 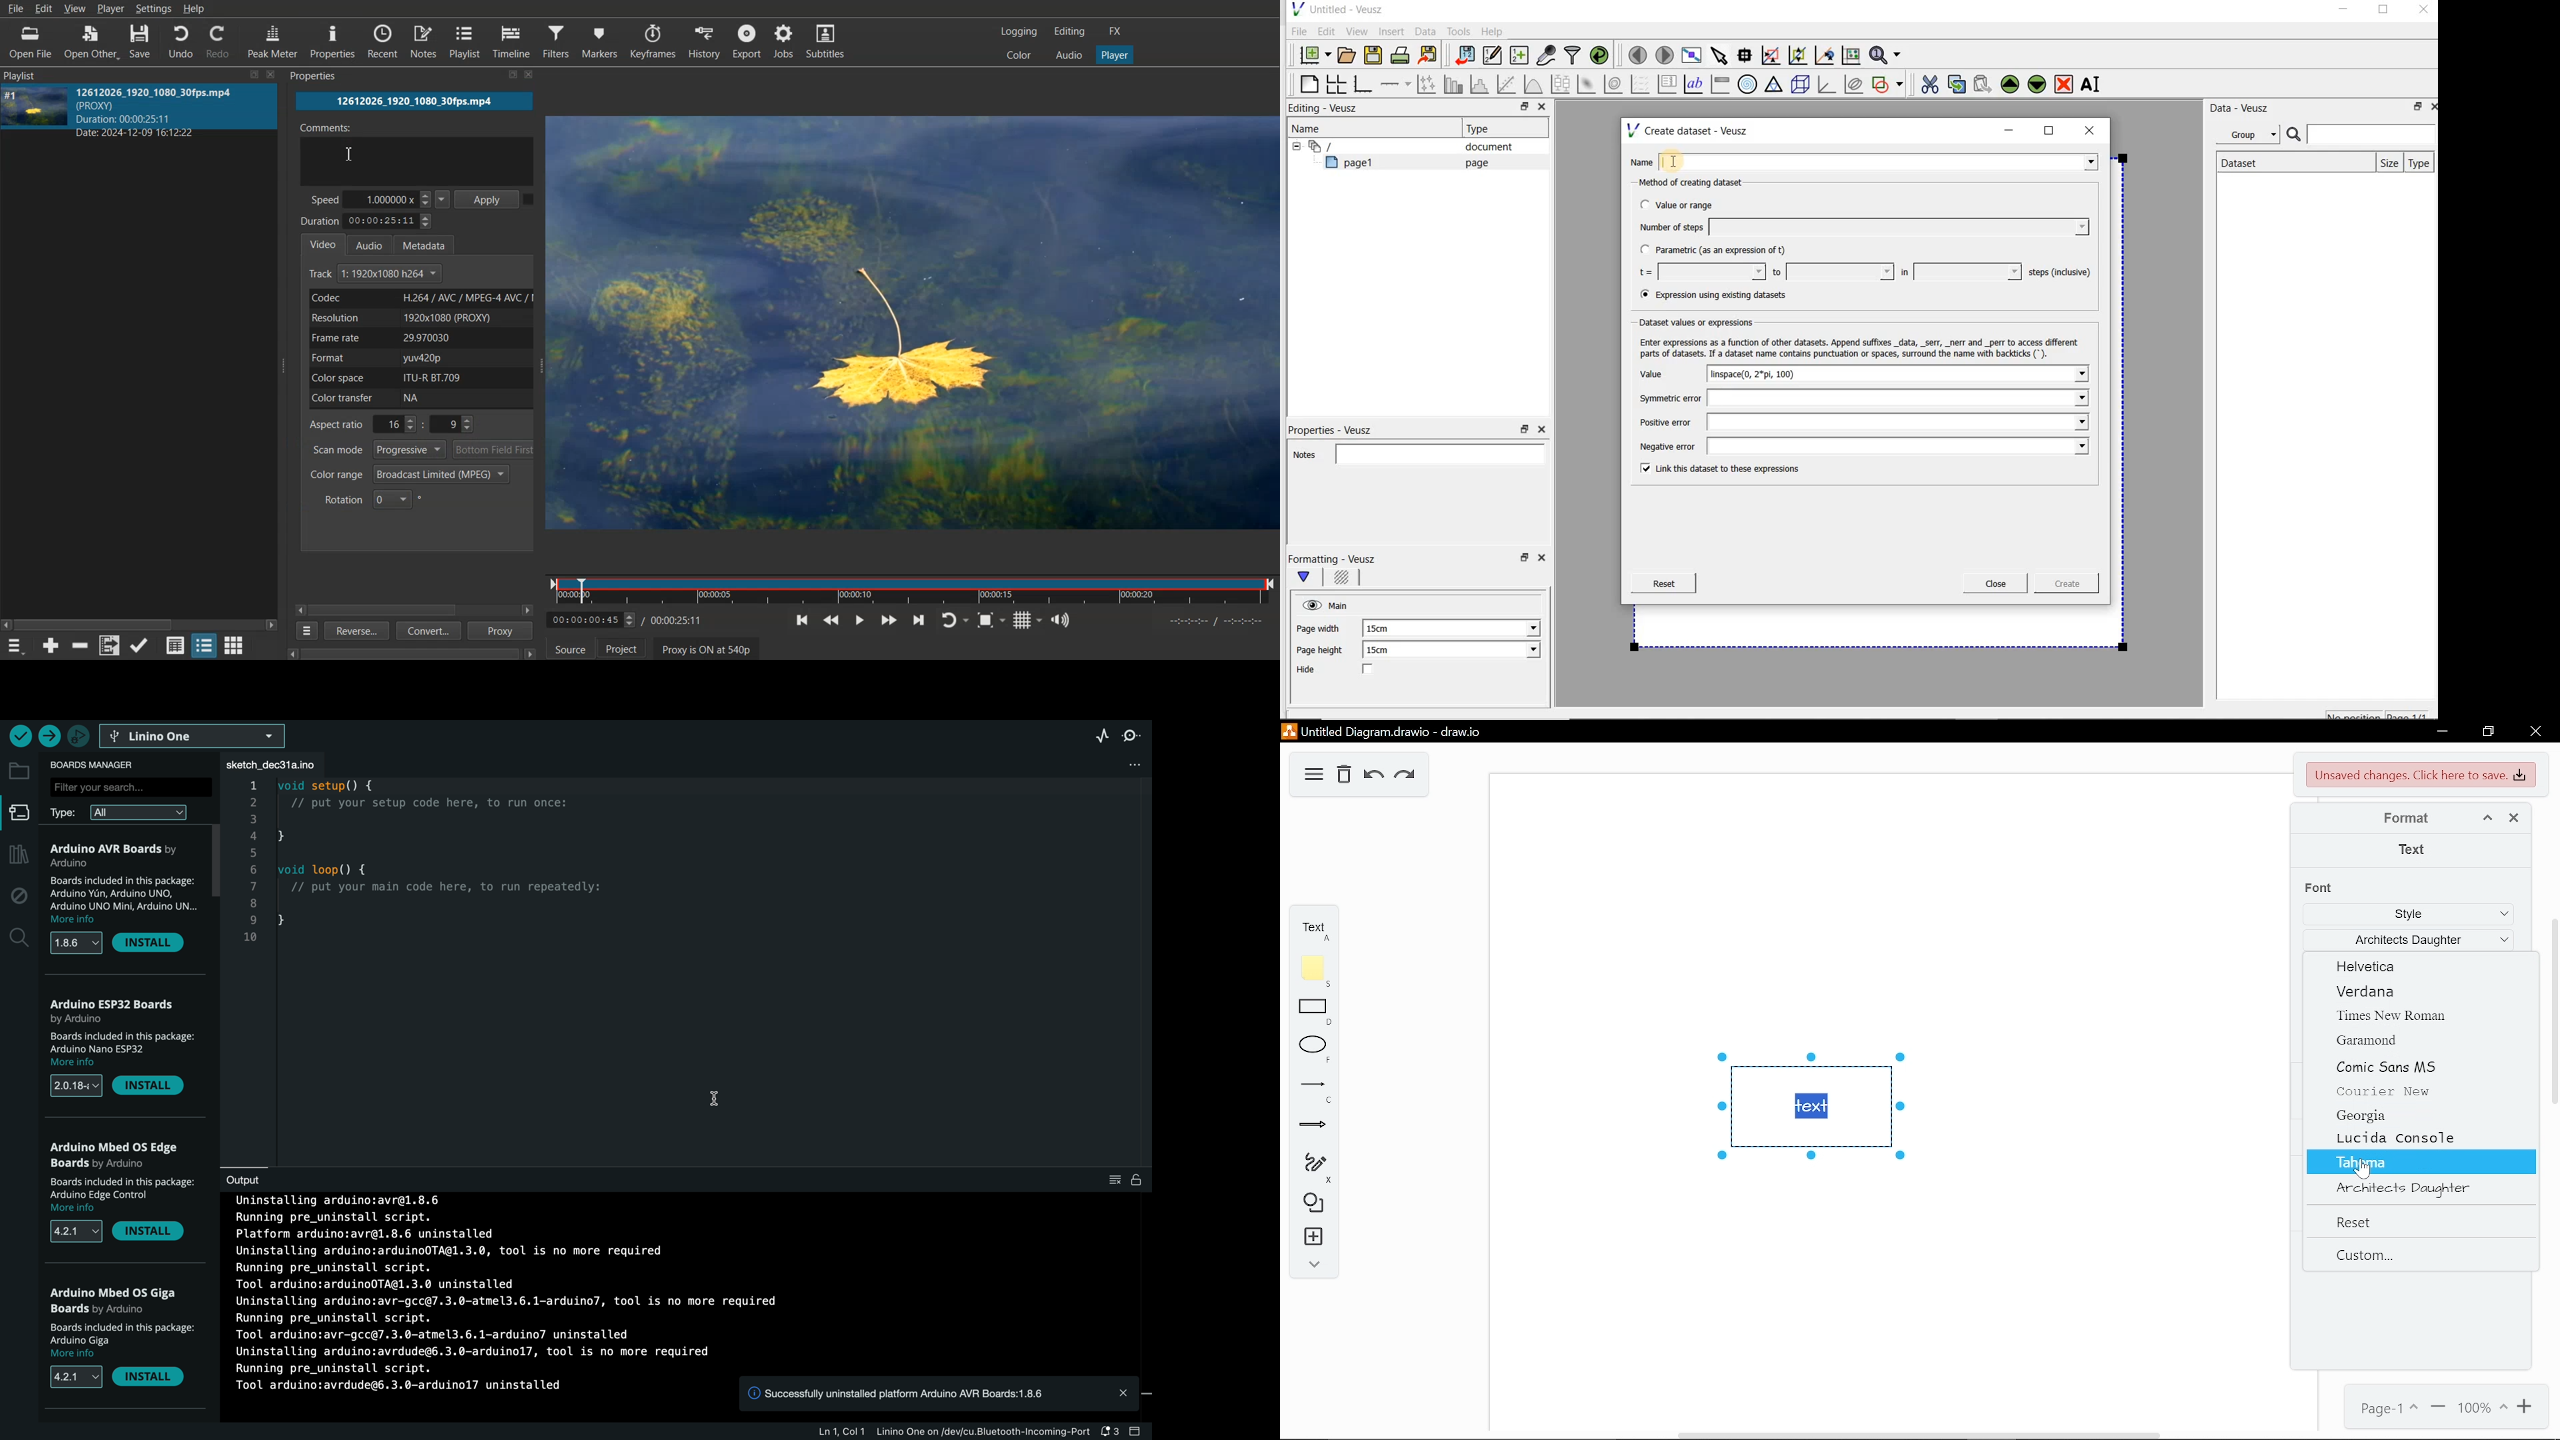 I want to click on More Options, so click(x=304, y=631).